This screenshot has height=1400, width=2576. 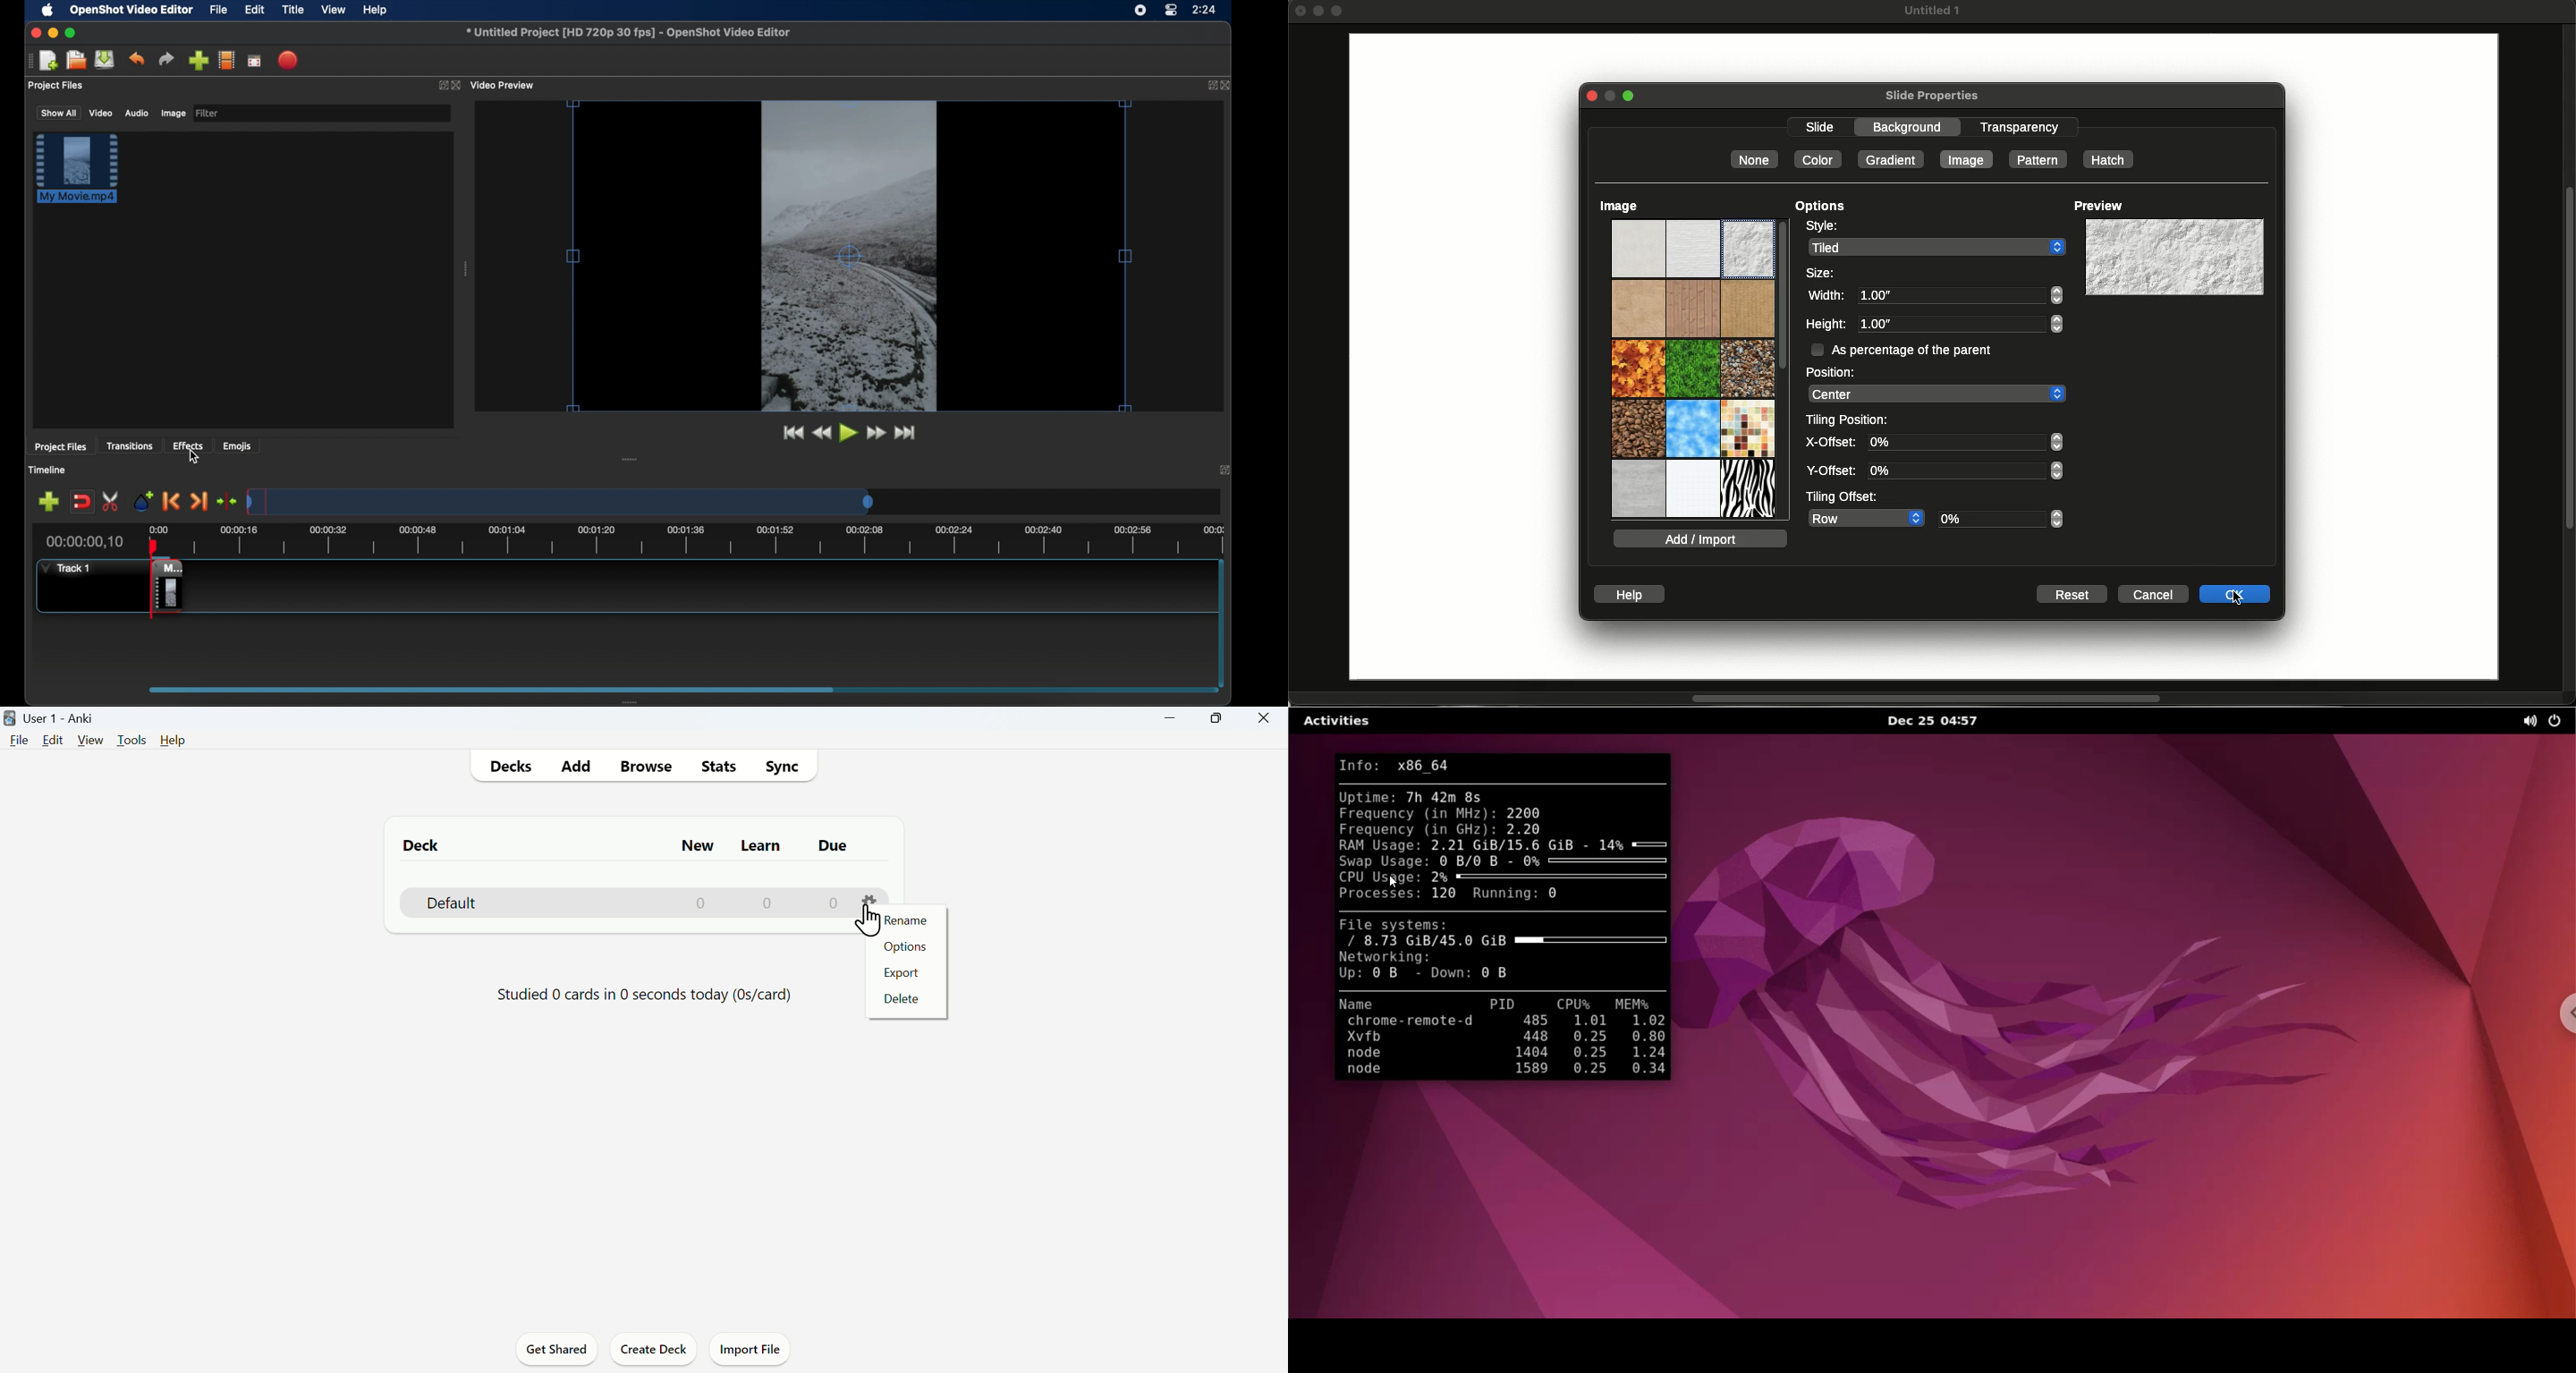 What do you see at coordinates (1841, 496) in the screenshot?
I see `Tiling offset:` at bounding box center [1841, 496].